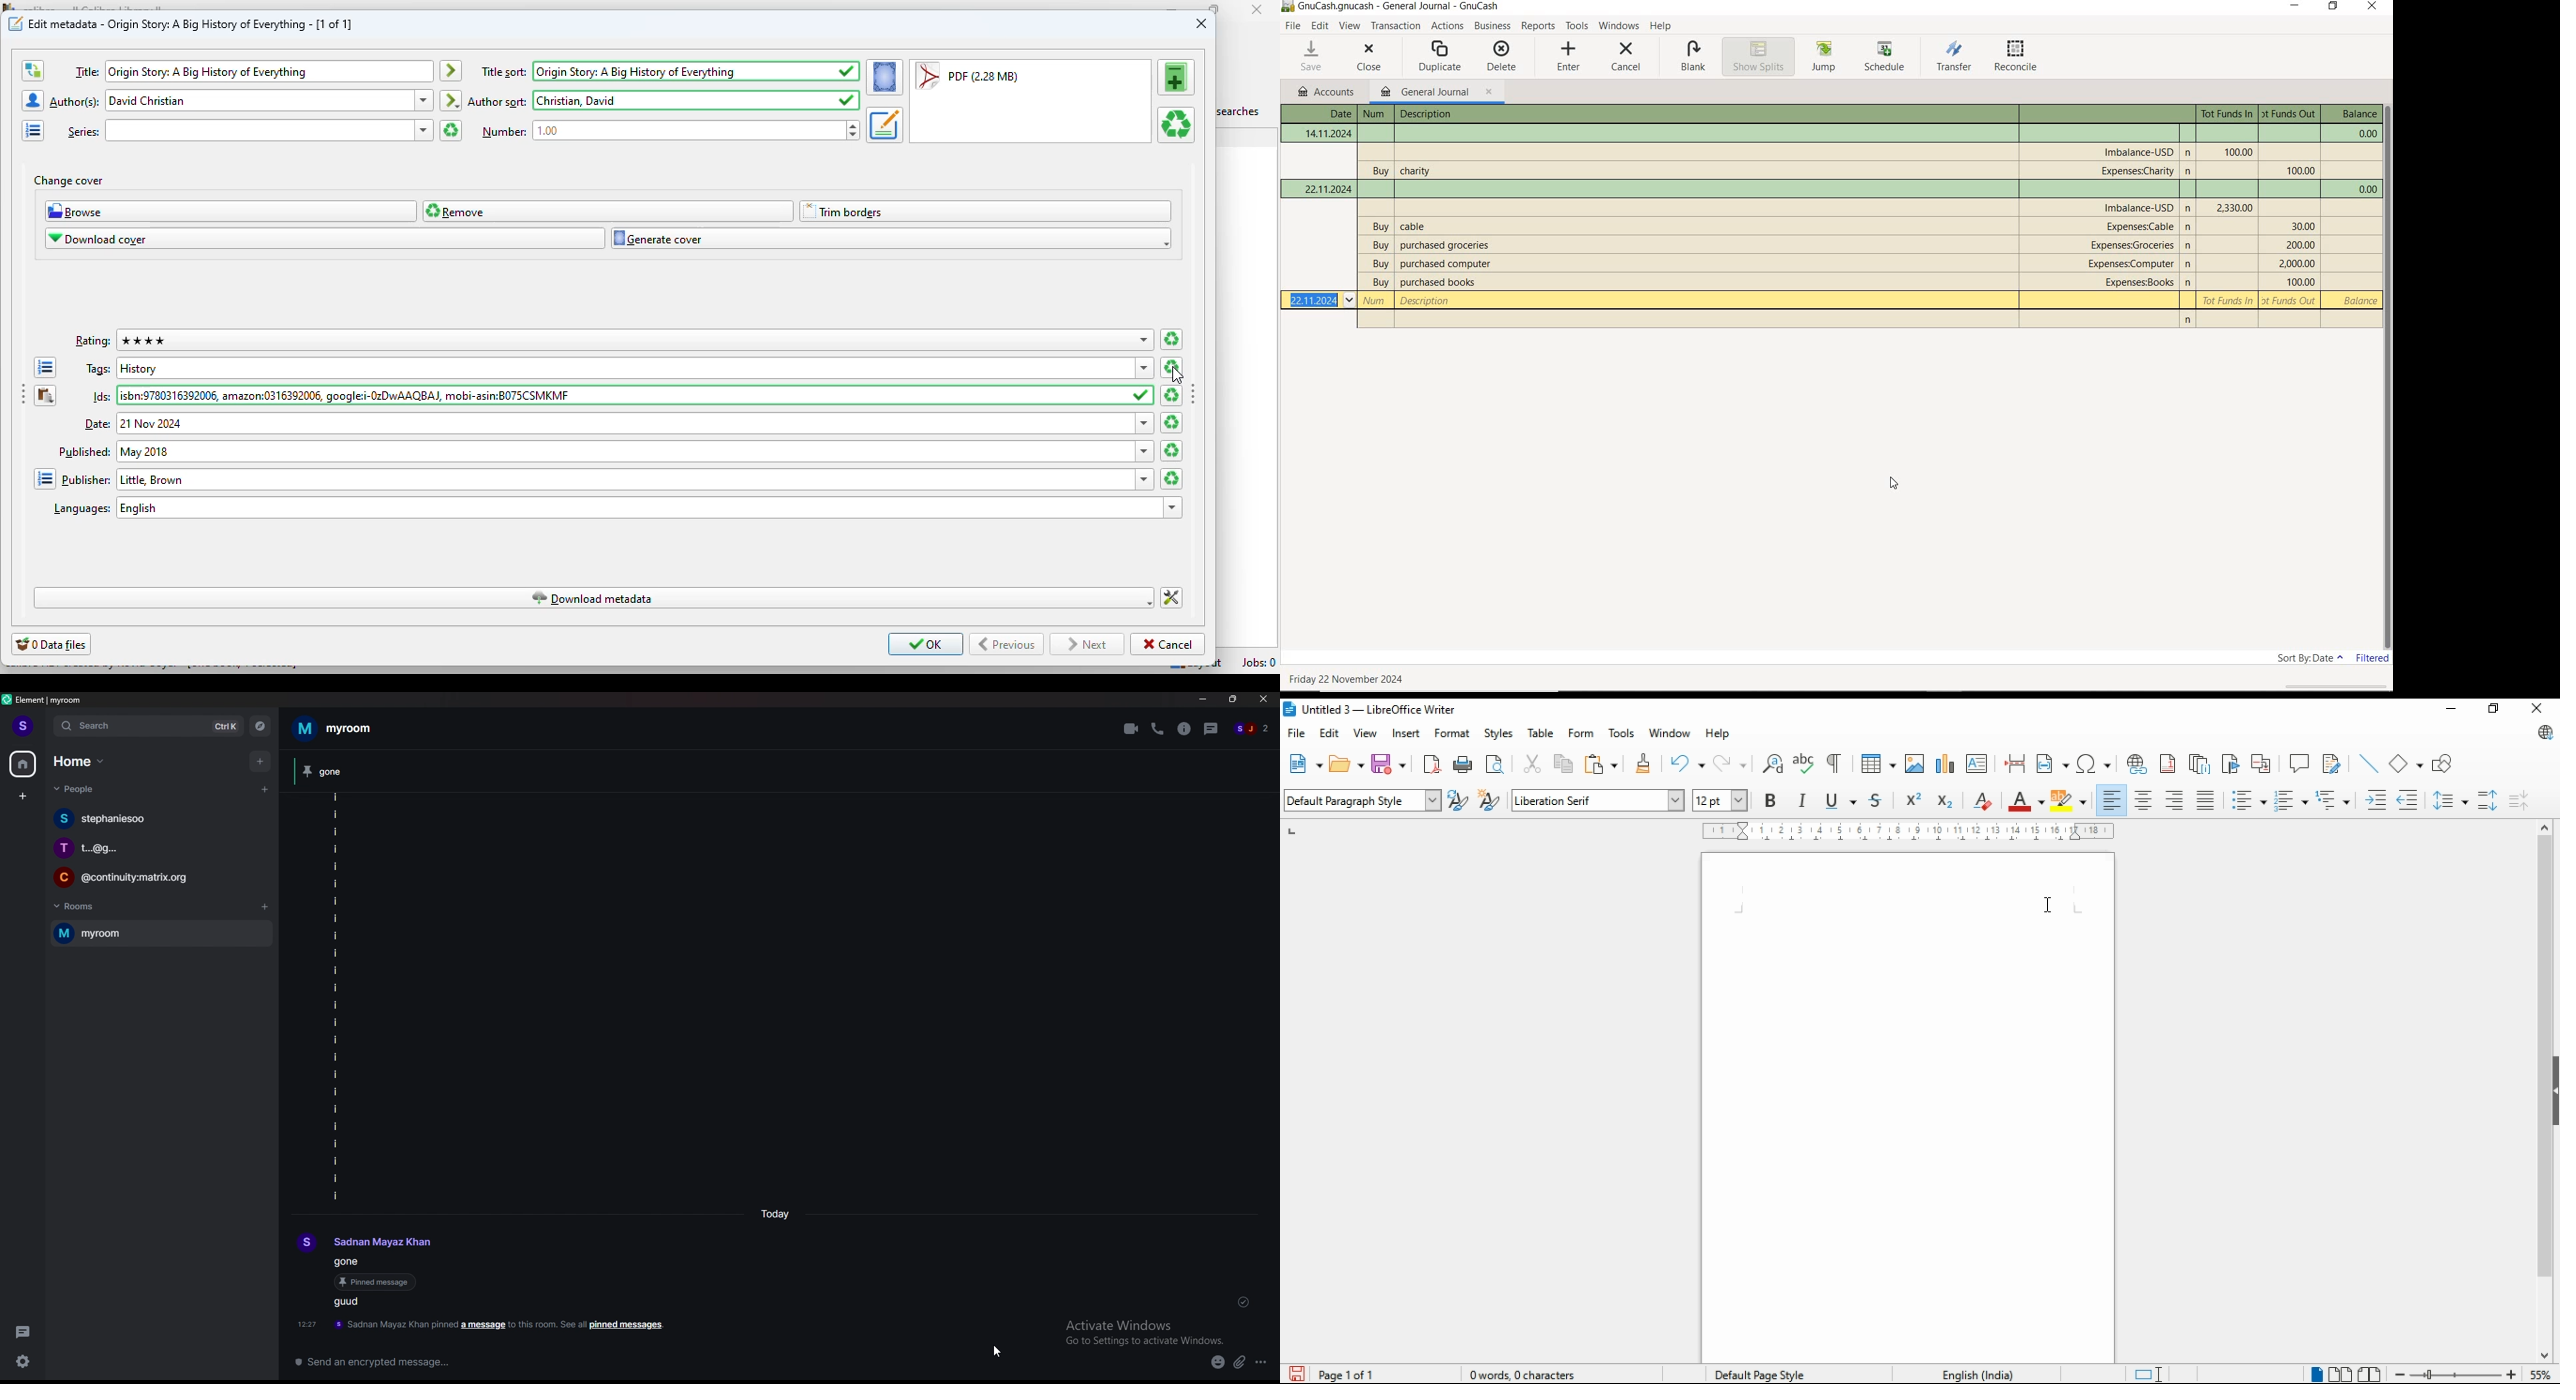 This screenshot has width=2576, height=1400. Describe the element at coordinates (1438, 283) in the screenshot. I see `description` at that location.